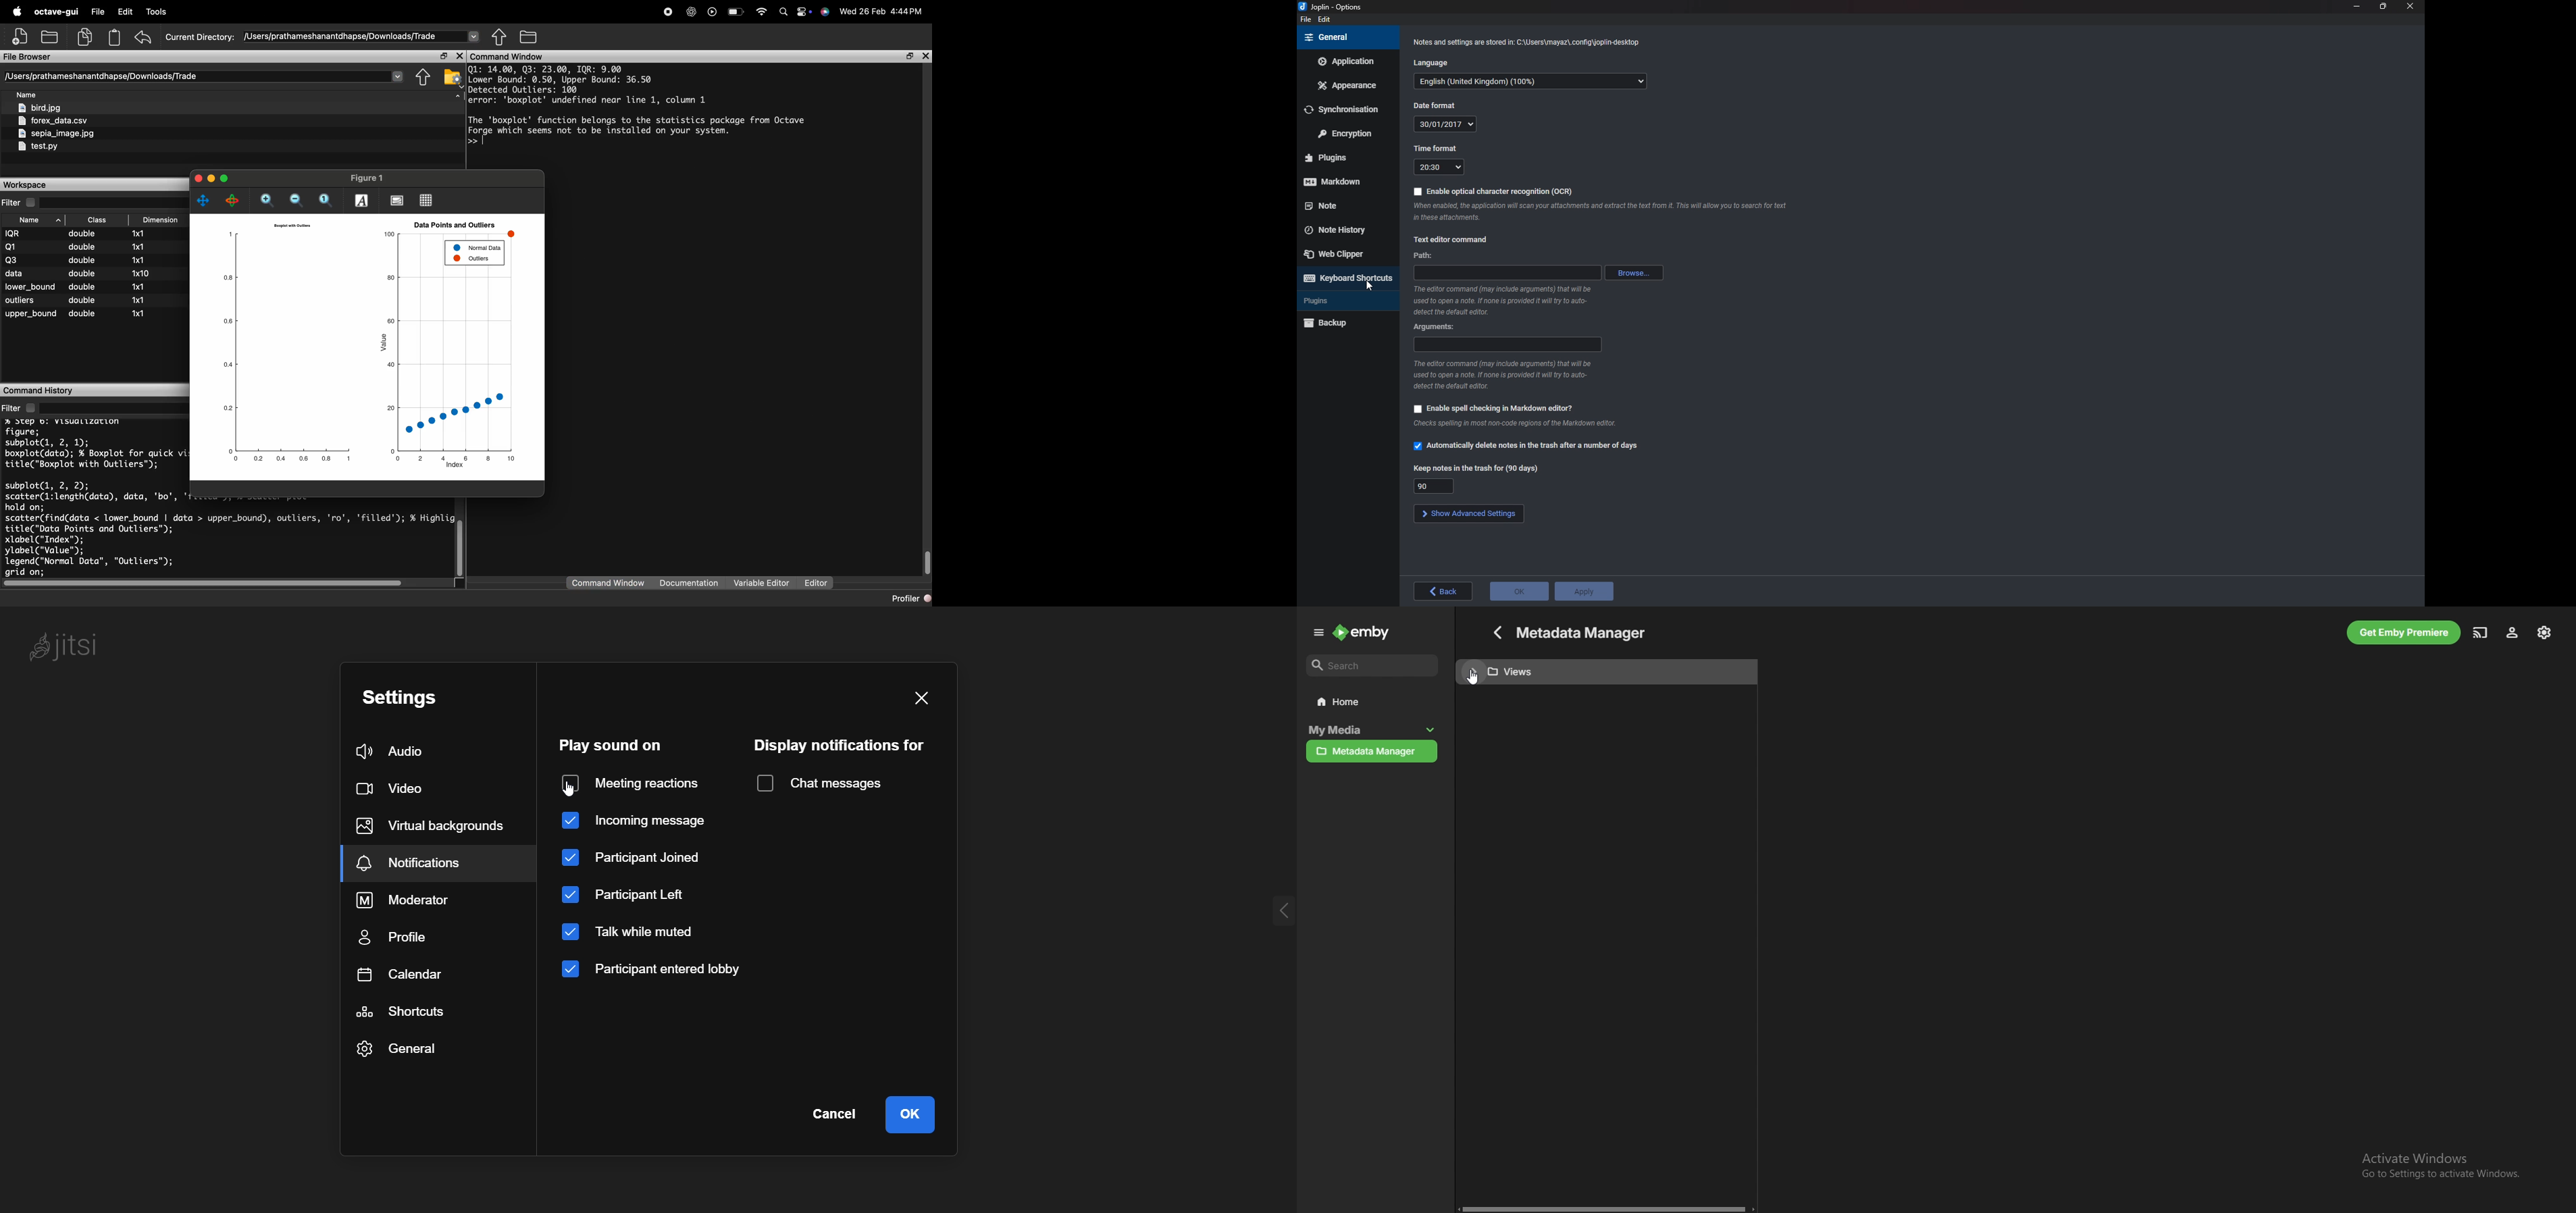 The height and width of the screenshot is (1232, 2576). What do you see at coordinates (18, 11) in the screenshot?
I see `apple` at bounding box center [18, 11].